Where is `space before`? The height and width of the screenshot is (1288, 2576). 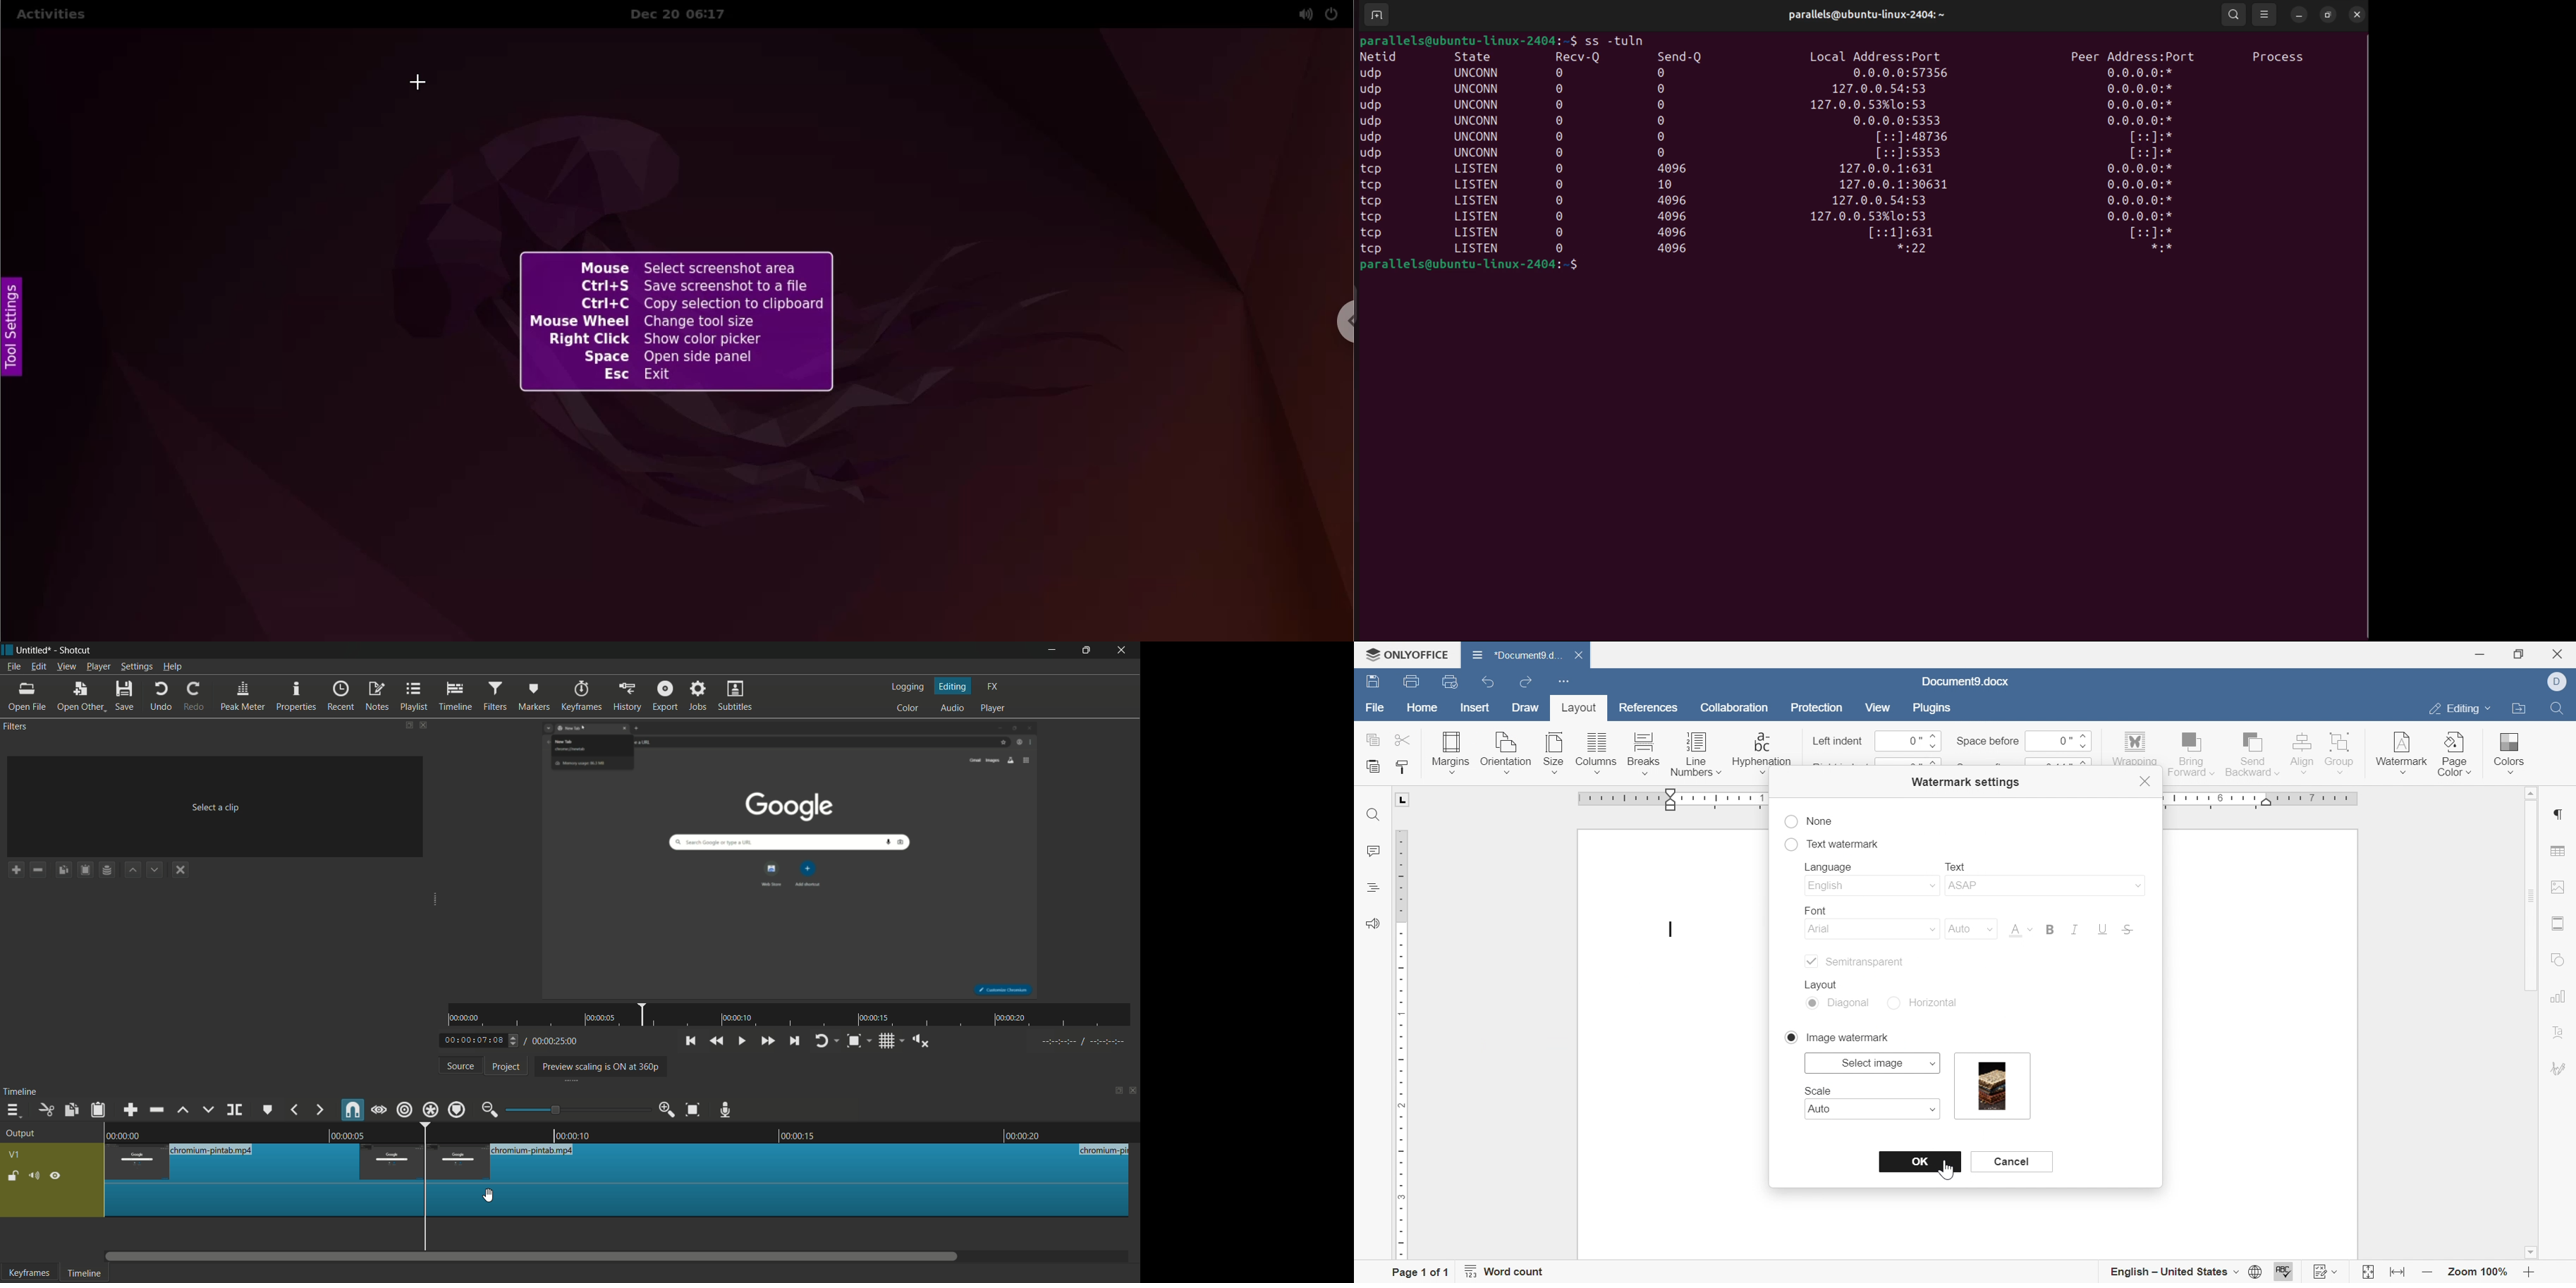
space before is located at coordinates (1987, 741).